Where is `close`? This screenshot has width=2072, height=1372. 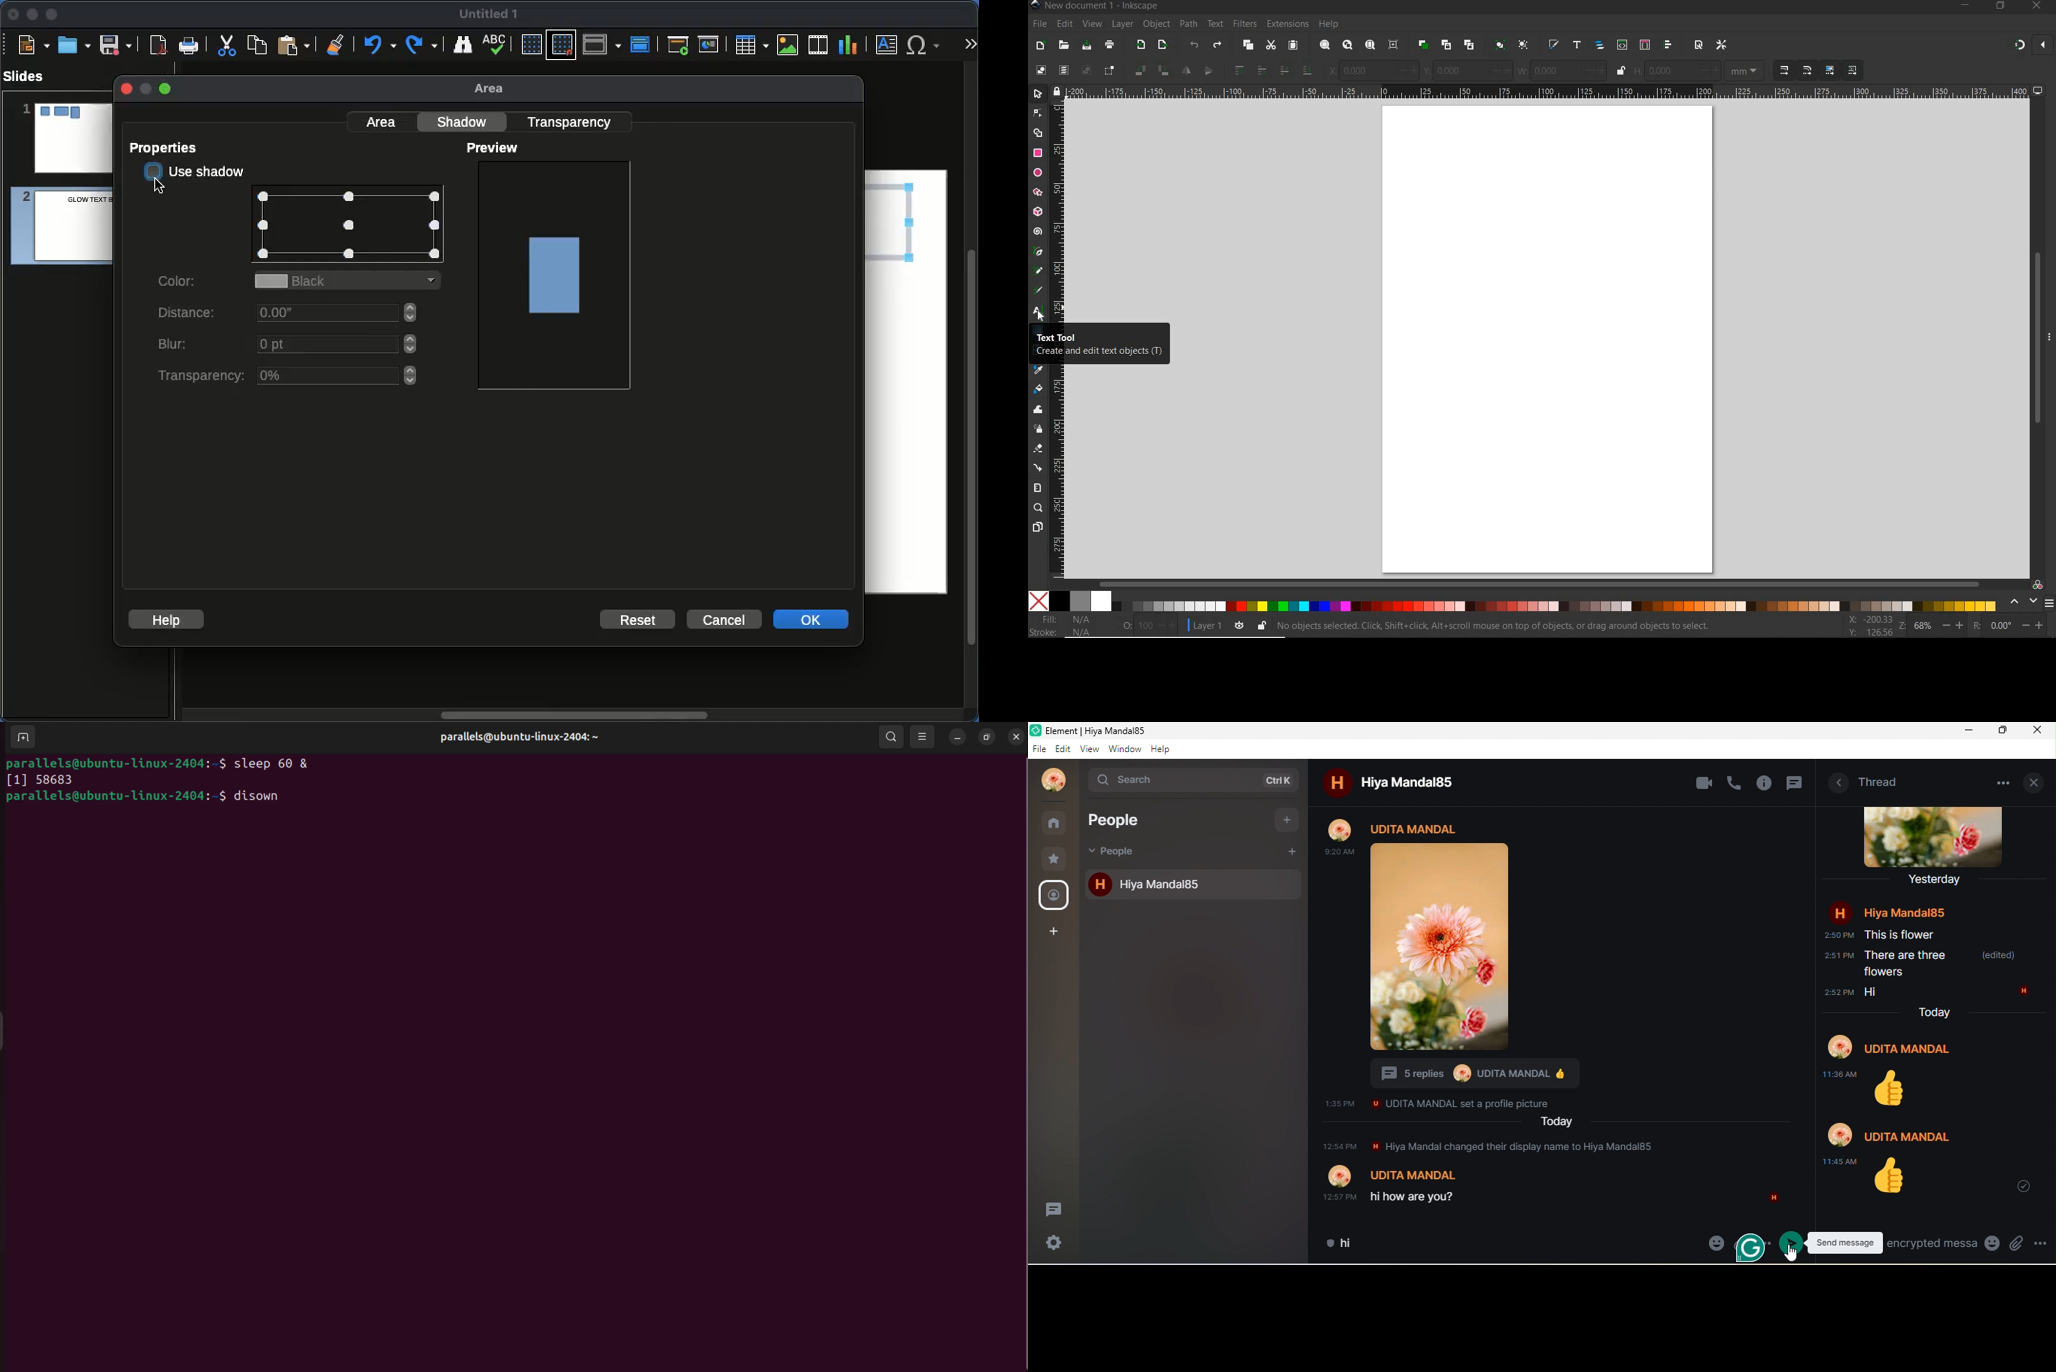
close is located at coordinates (2039, 730).